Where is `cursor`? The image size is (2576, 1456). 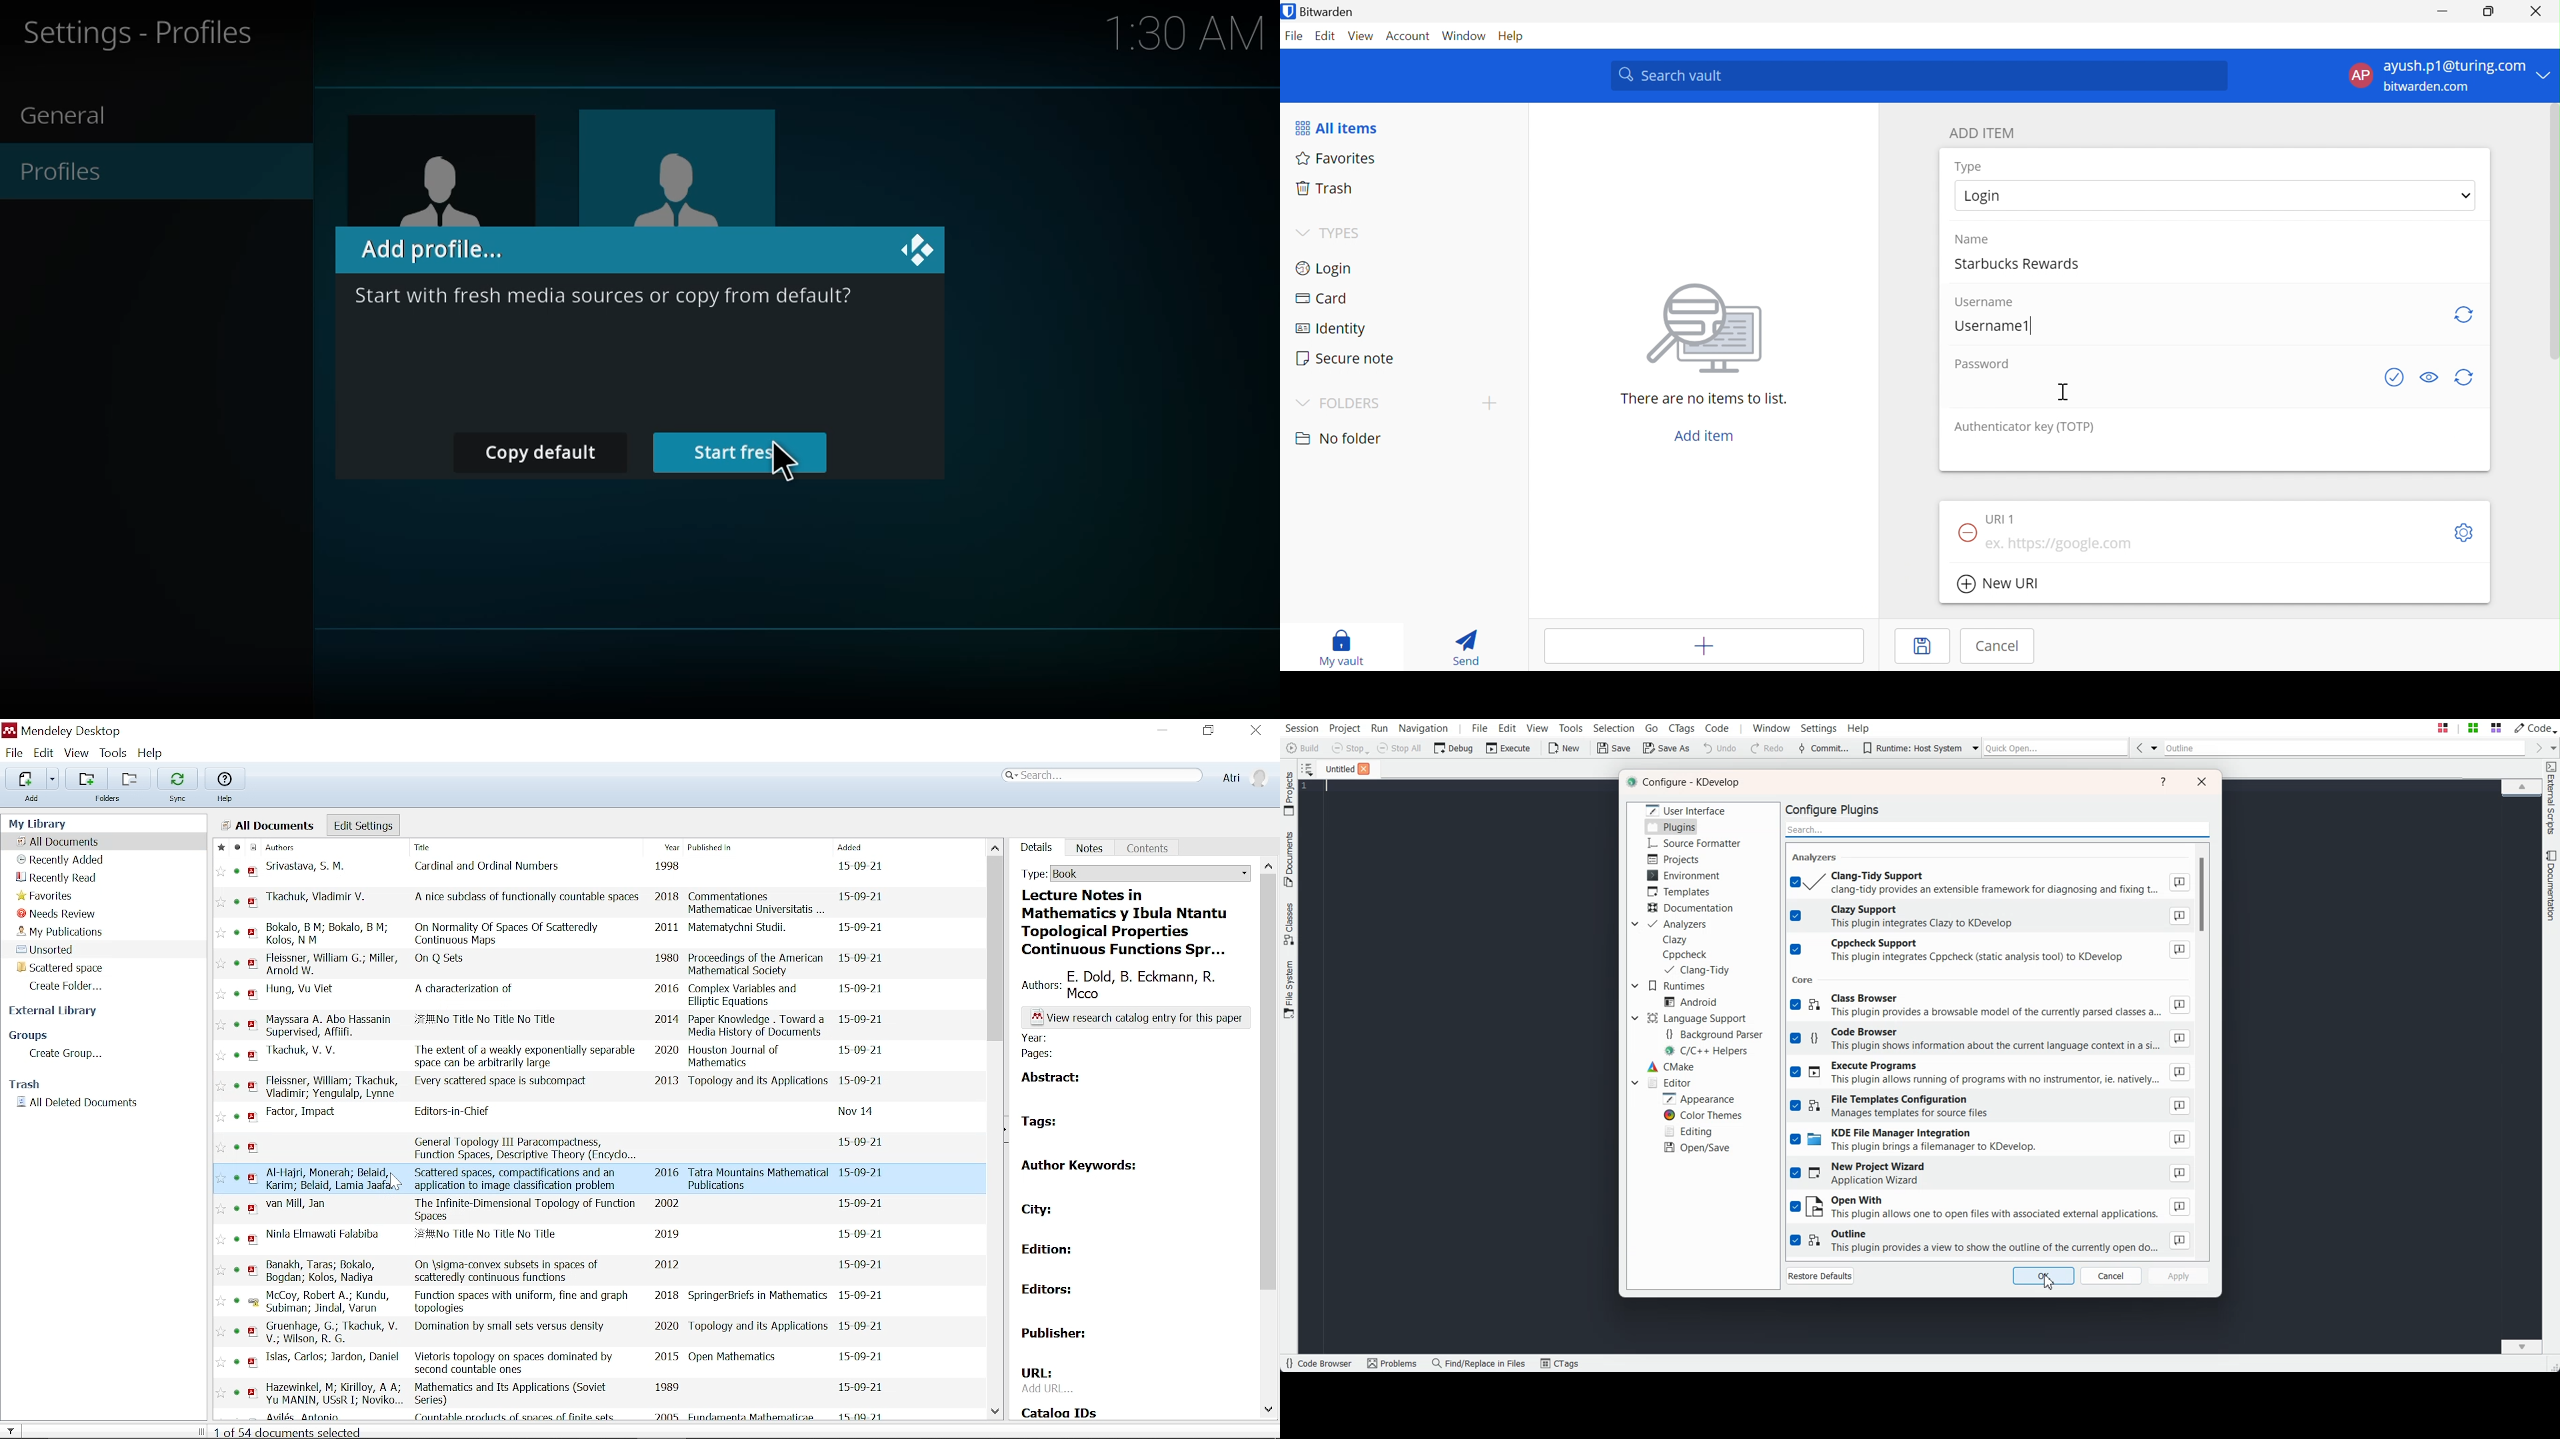
cursor is located at coordinates (787, 463).